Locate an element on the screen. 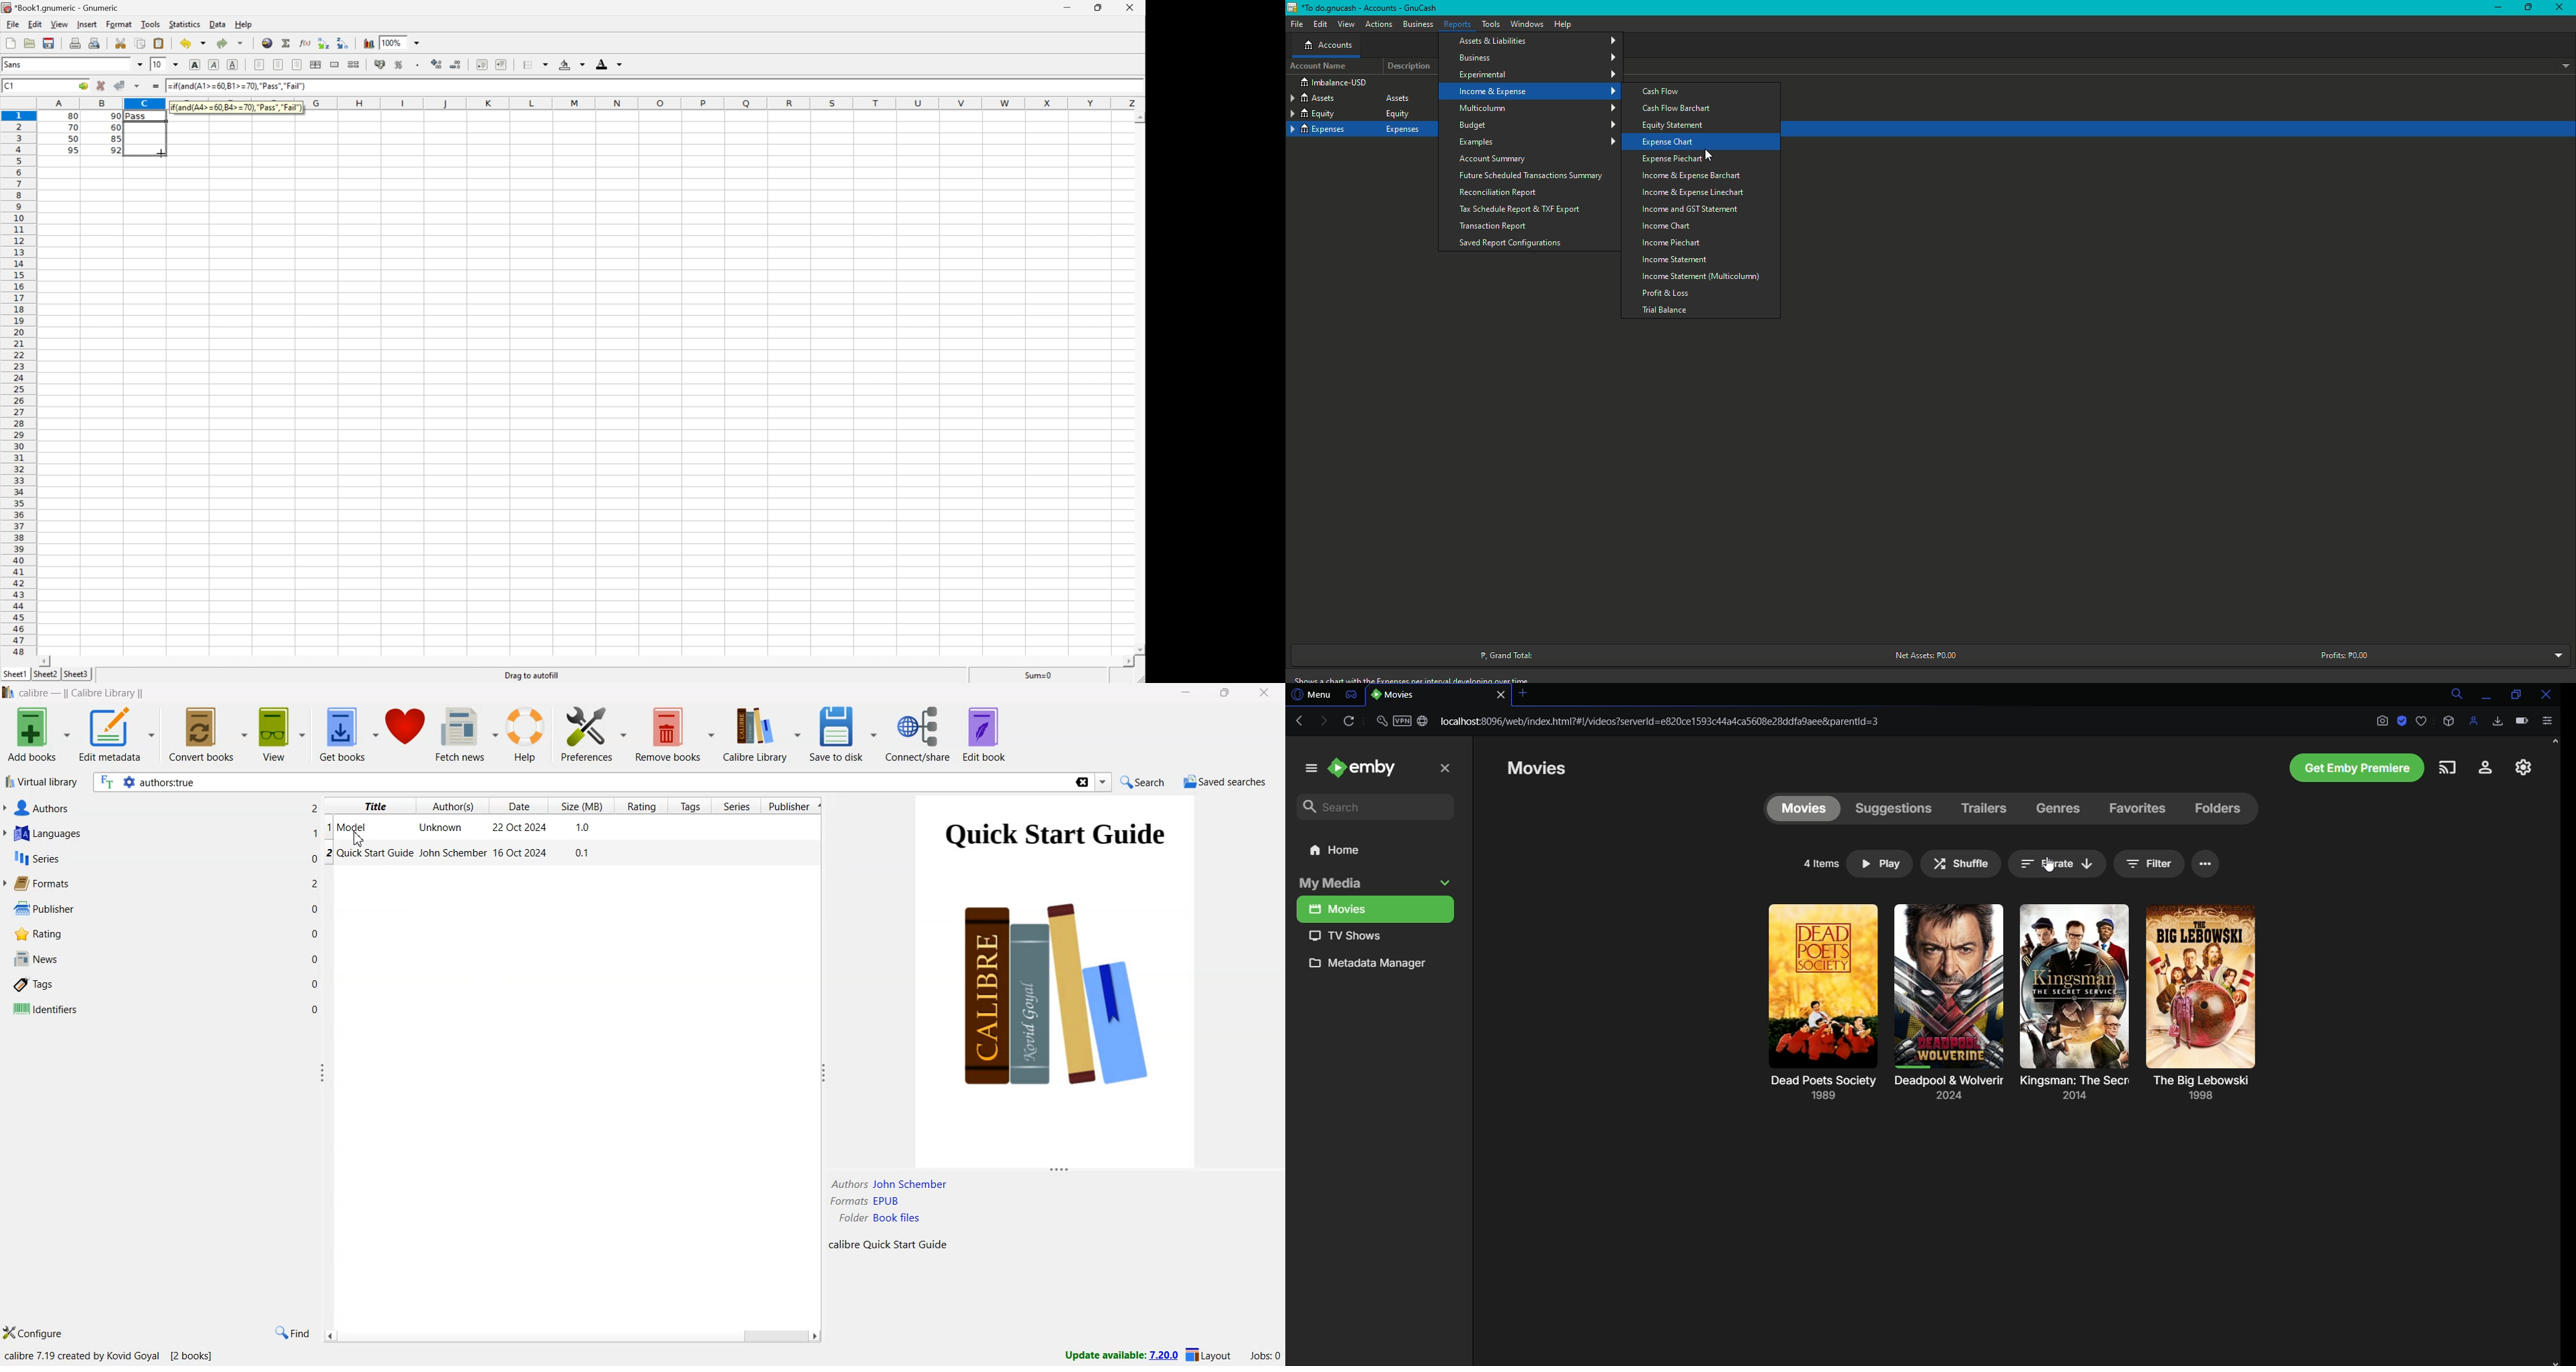 This screenshot has width=2576, height=1372. change layout is located at coordinates (1209, 1357).